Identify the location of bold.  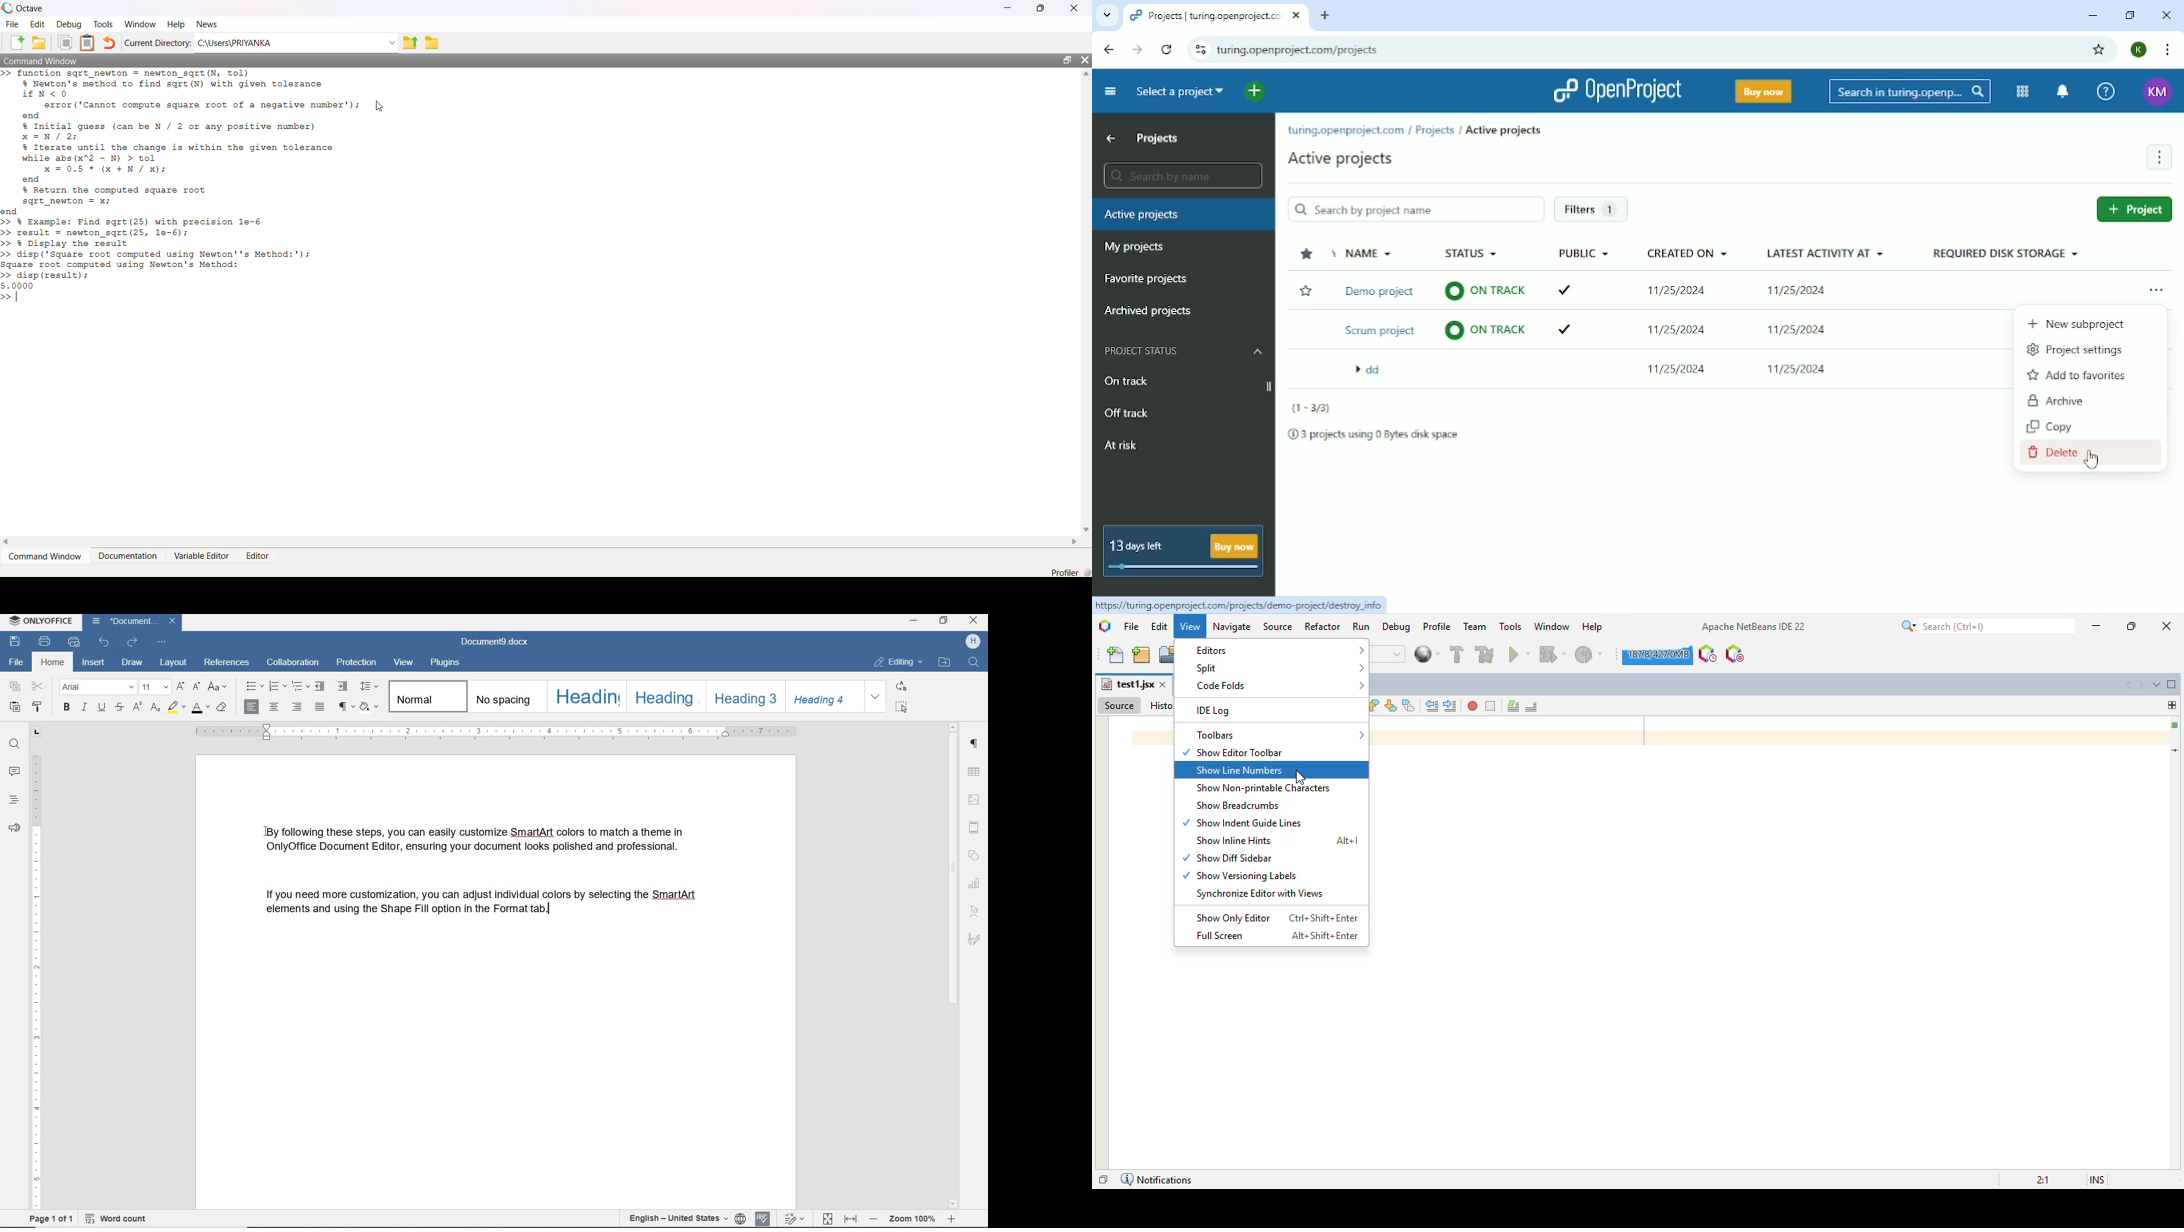
(66, 706).